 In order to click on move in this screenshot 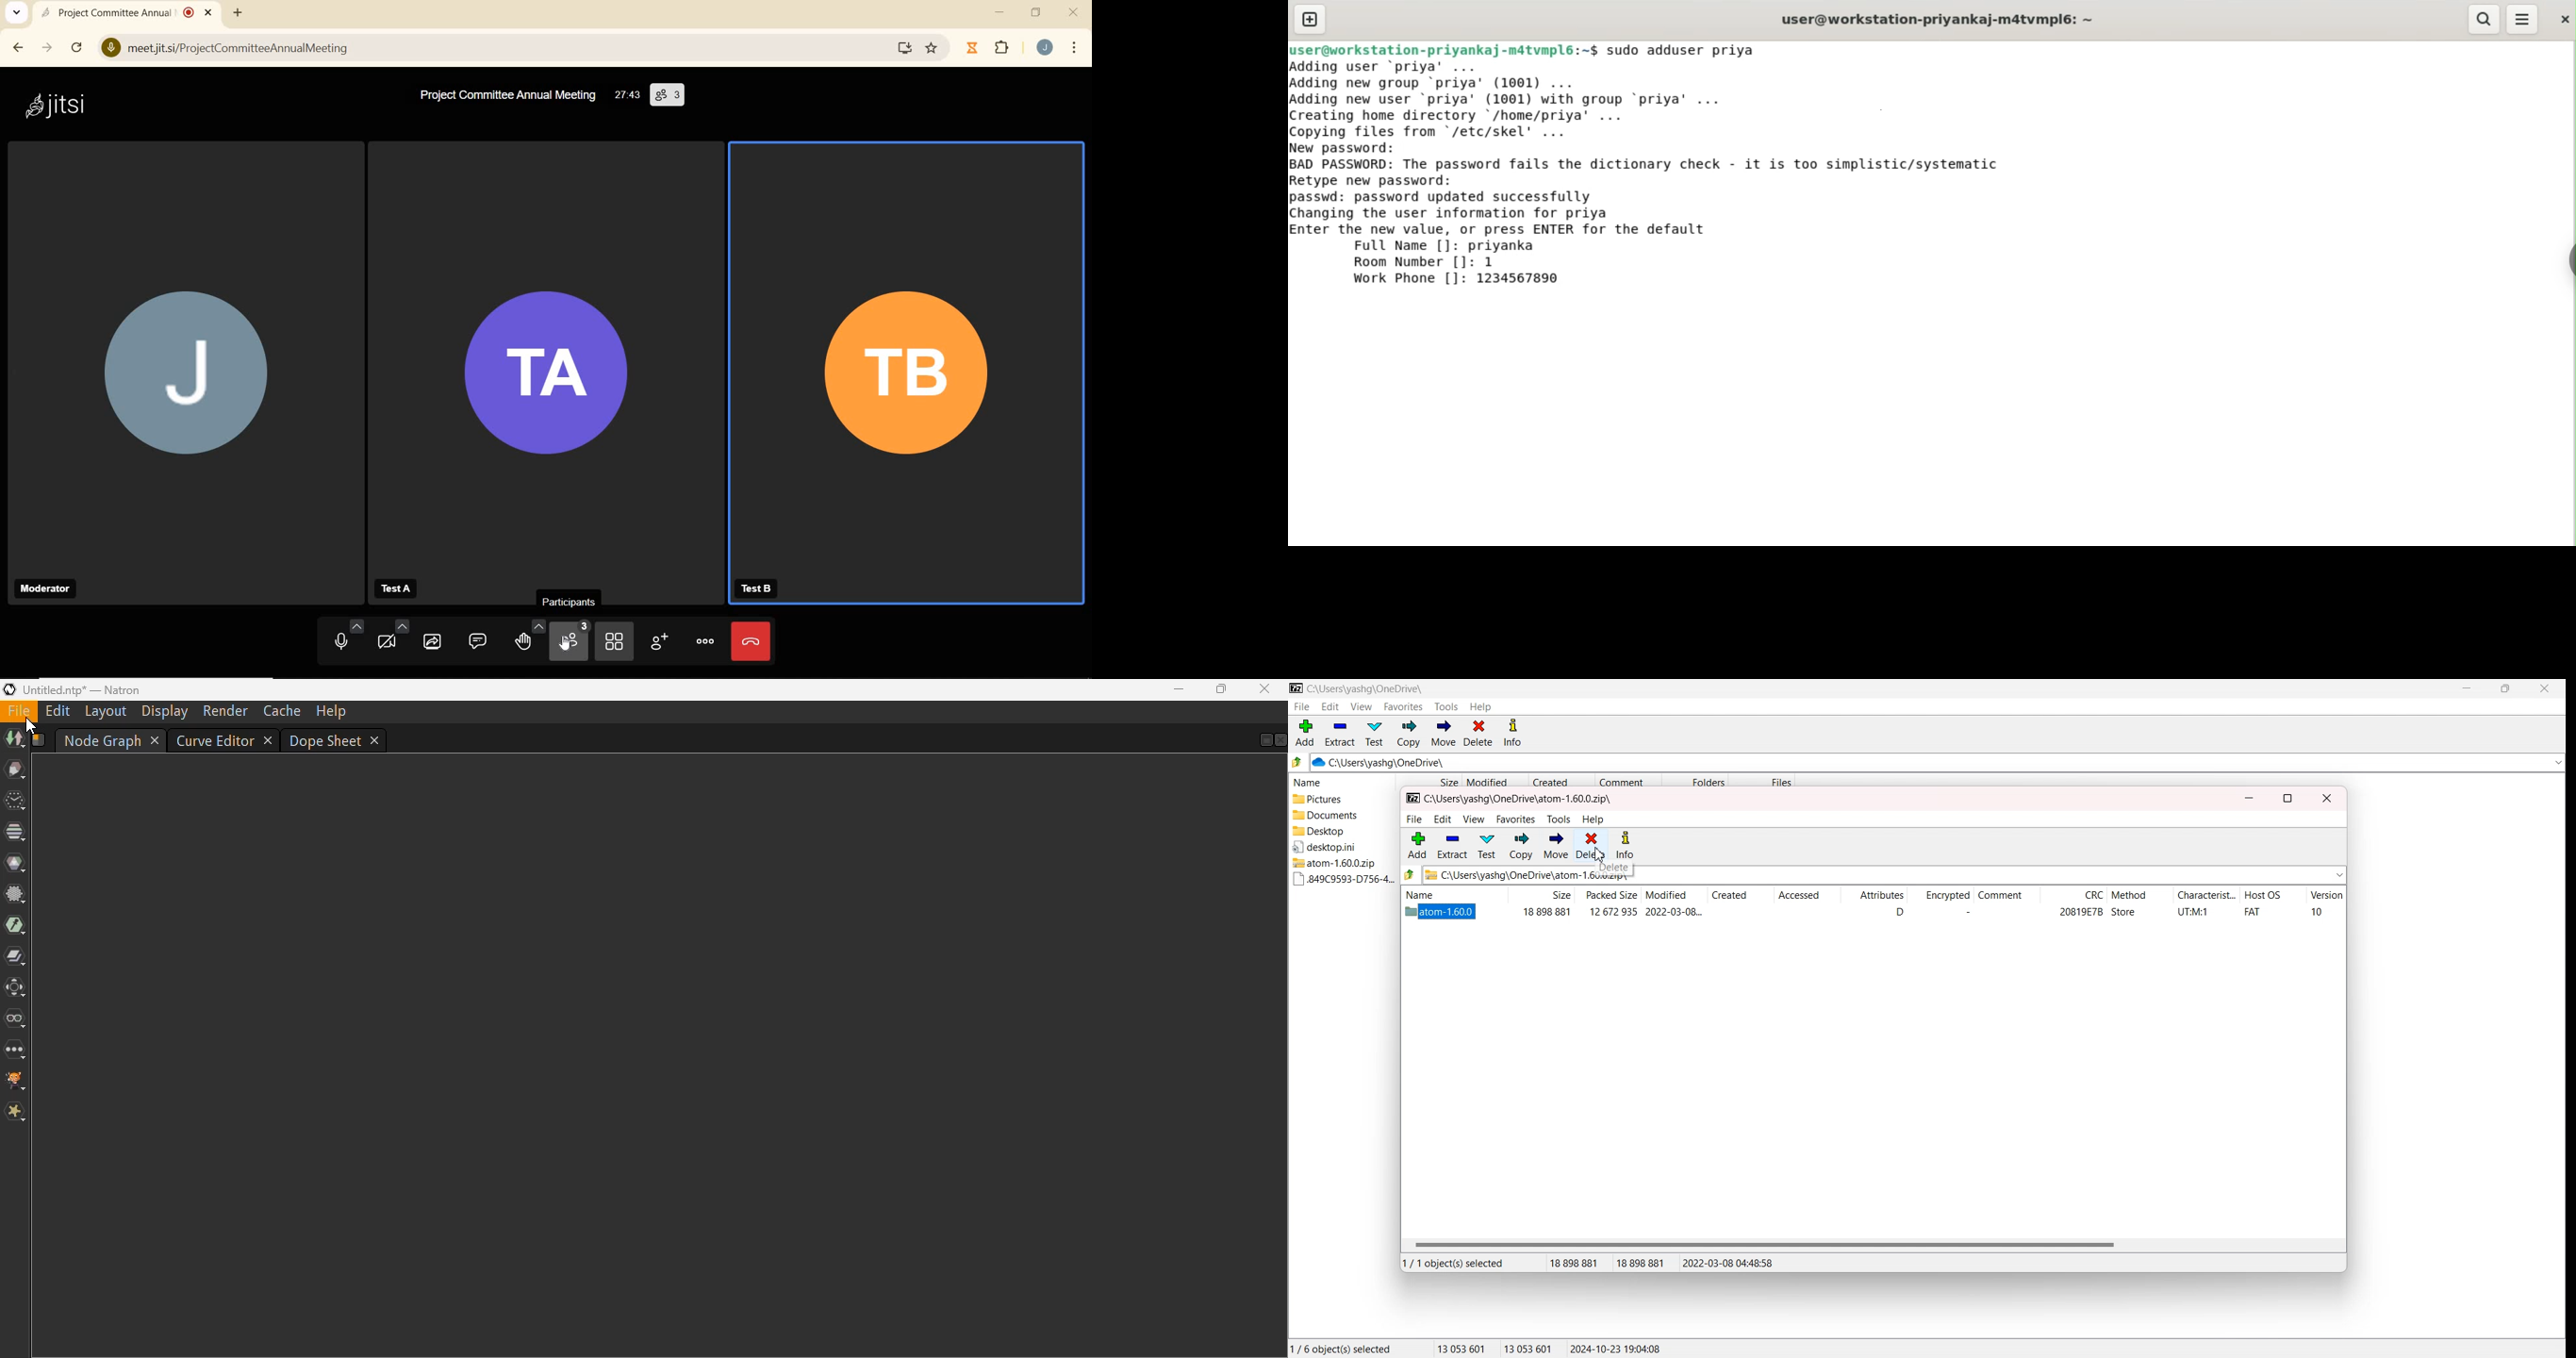, I will do `click(1556, 846)`.